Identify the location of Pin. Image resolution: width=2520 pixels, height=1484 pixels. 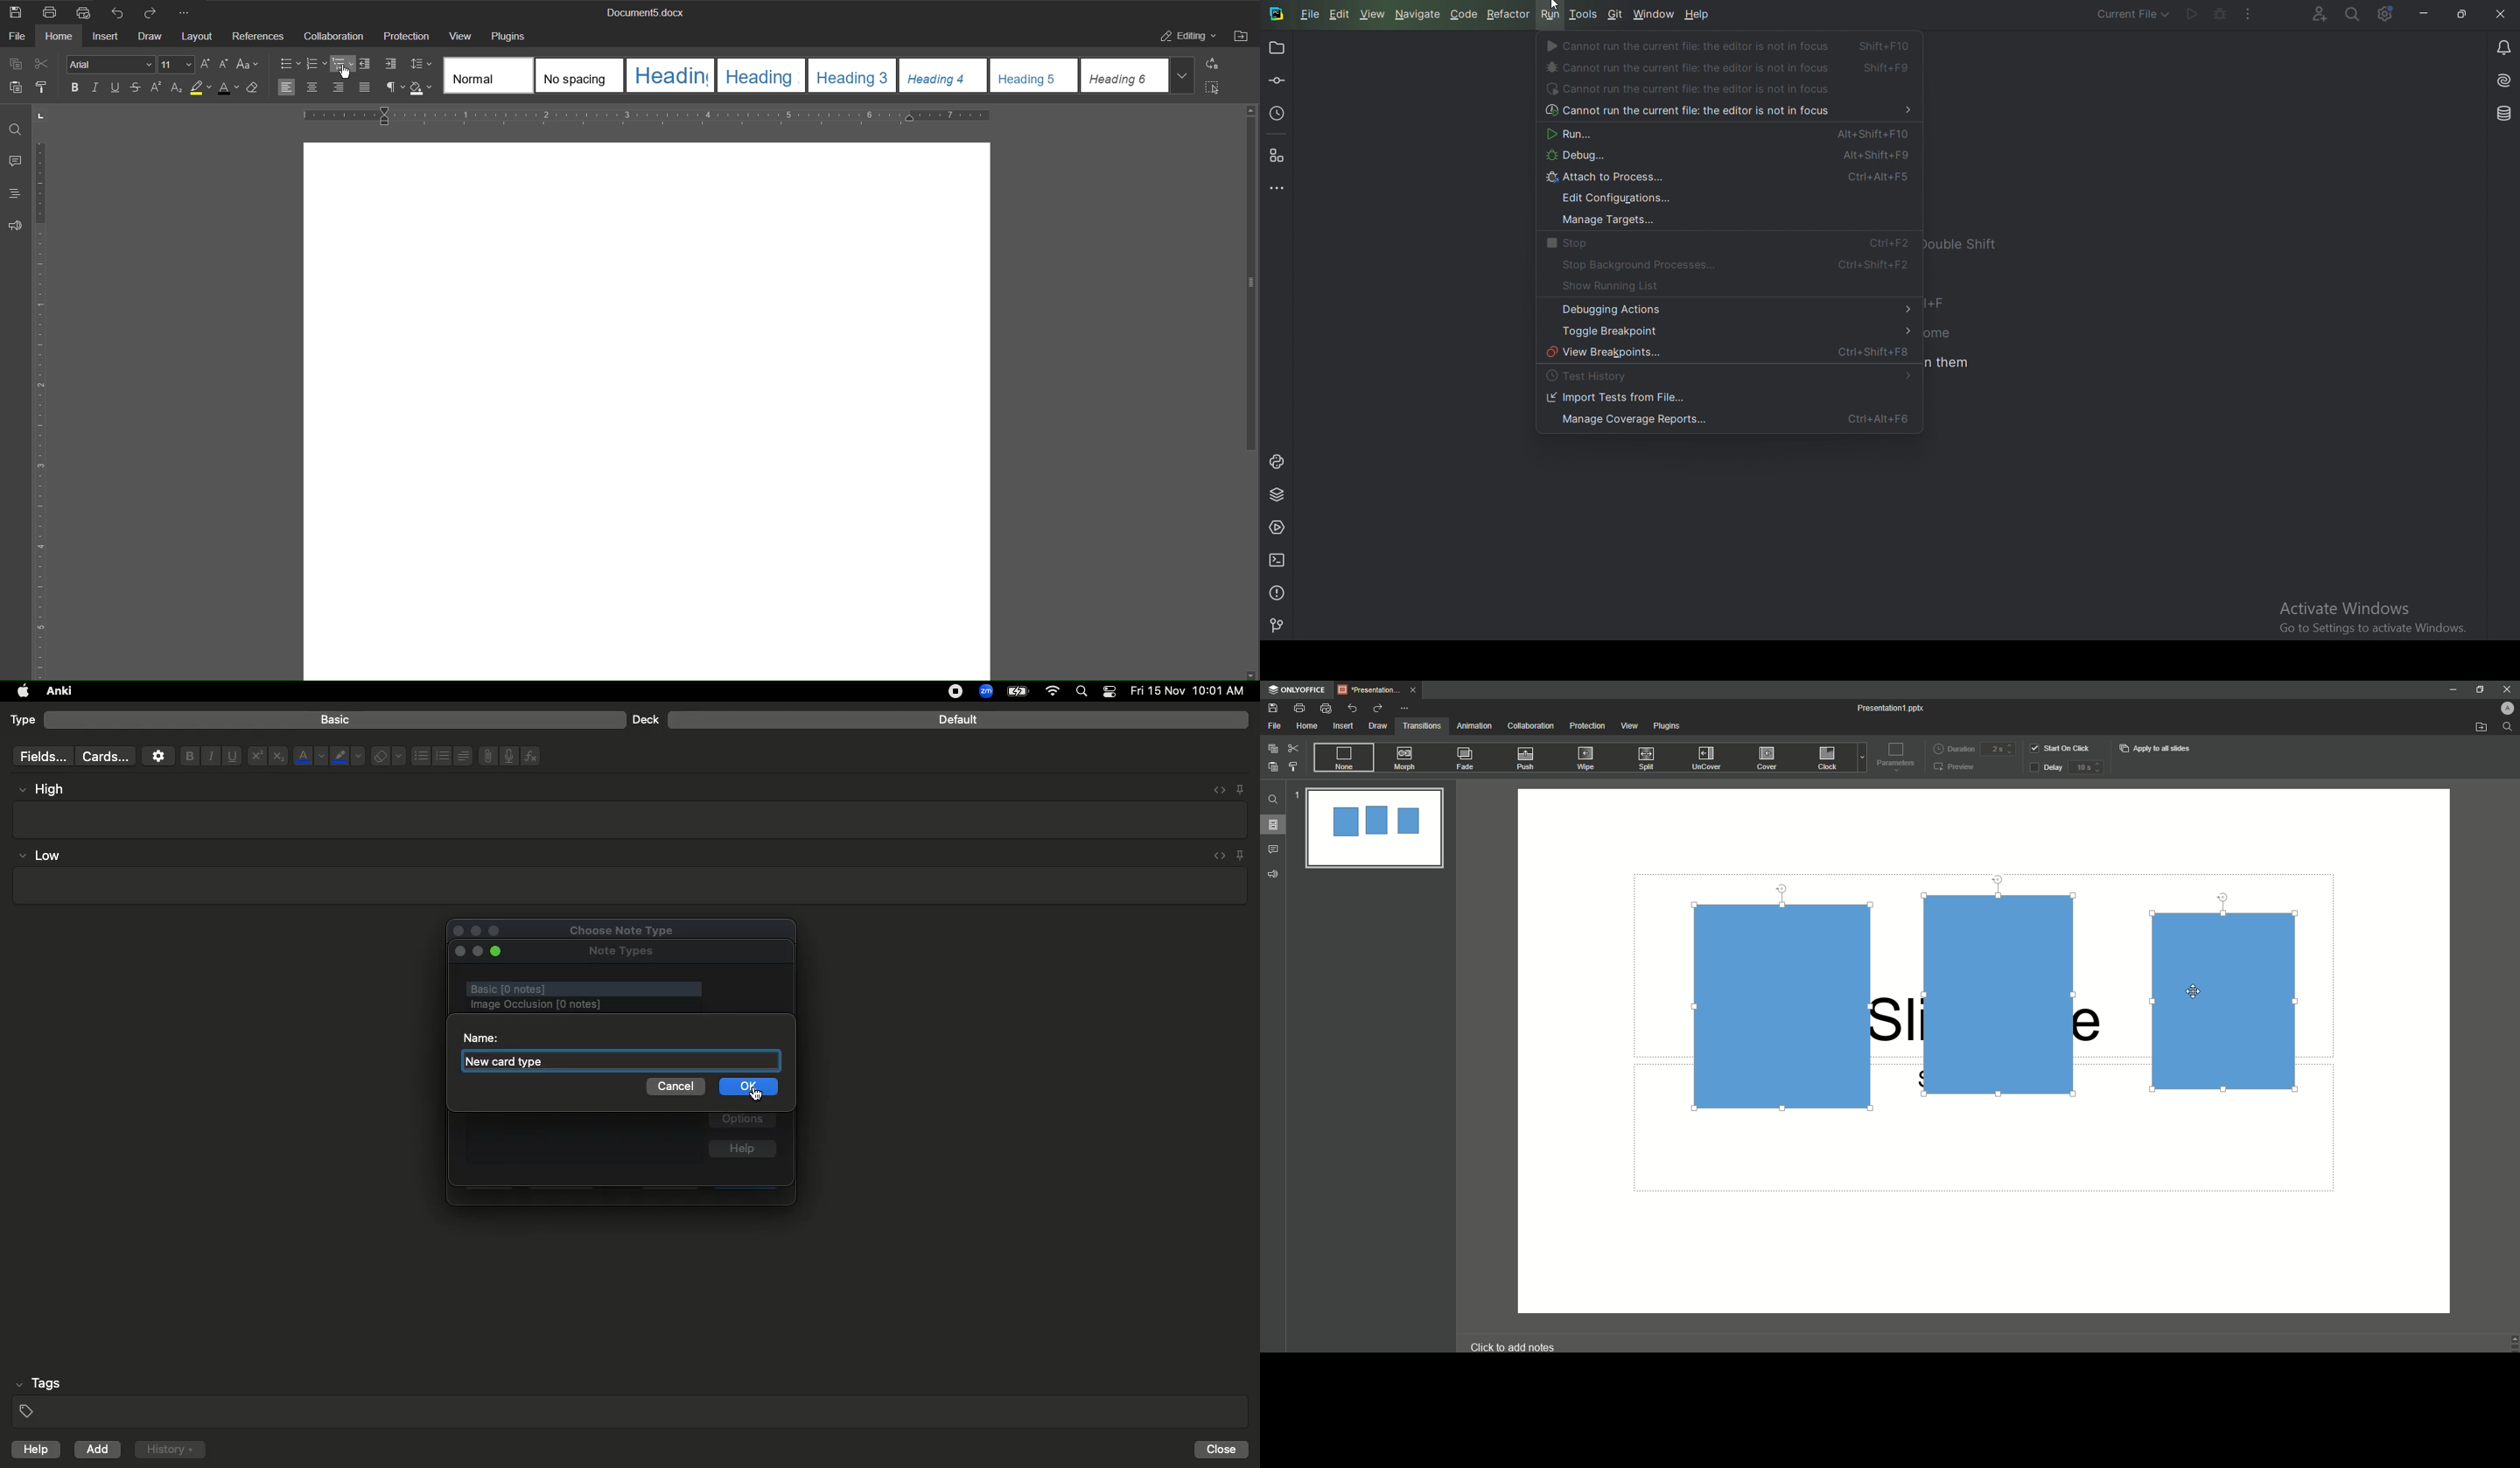
(1240, 788).